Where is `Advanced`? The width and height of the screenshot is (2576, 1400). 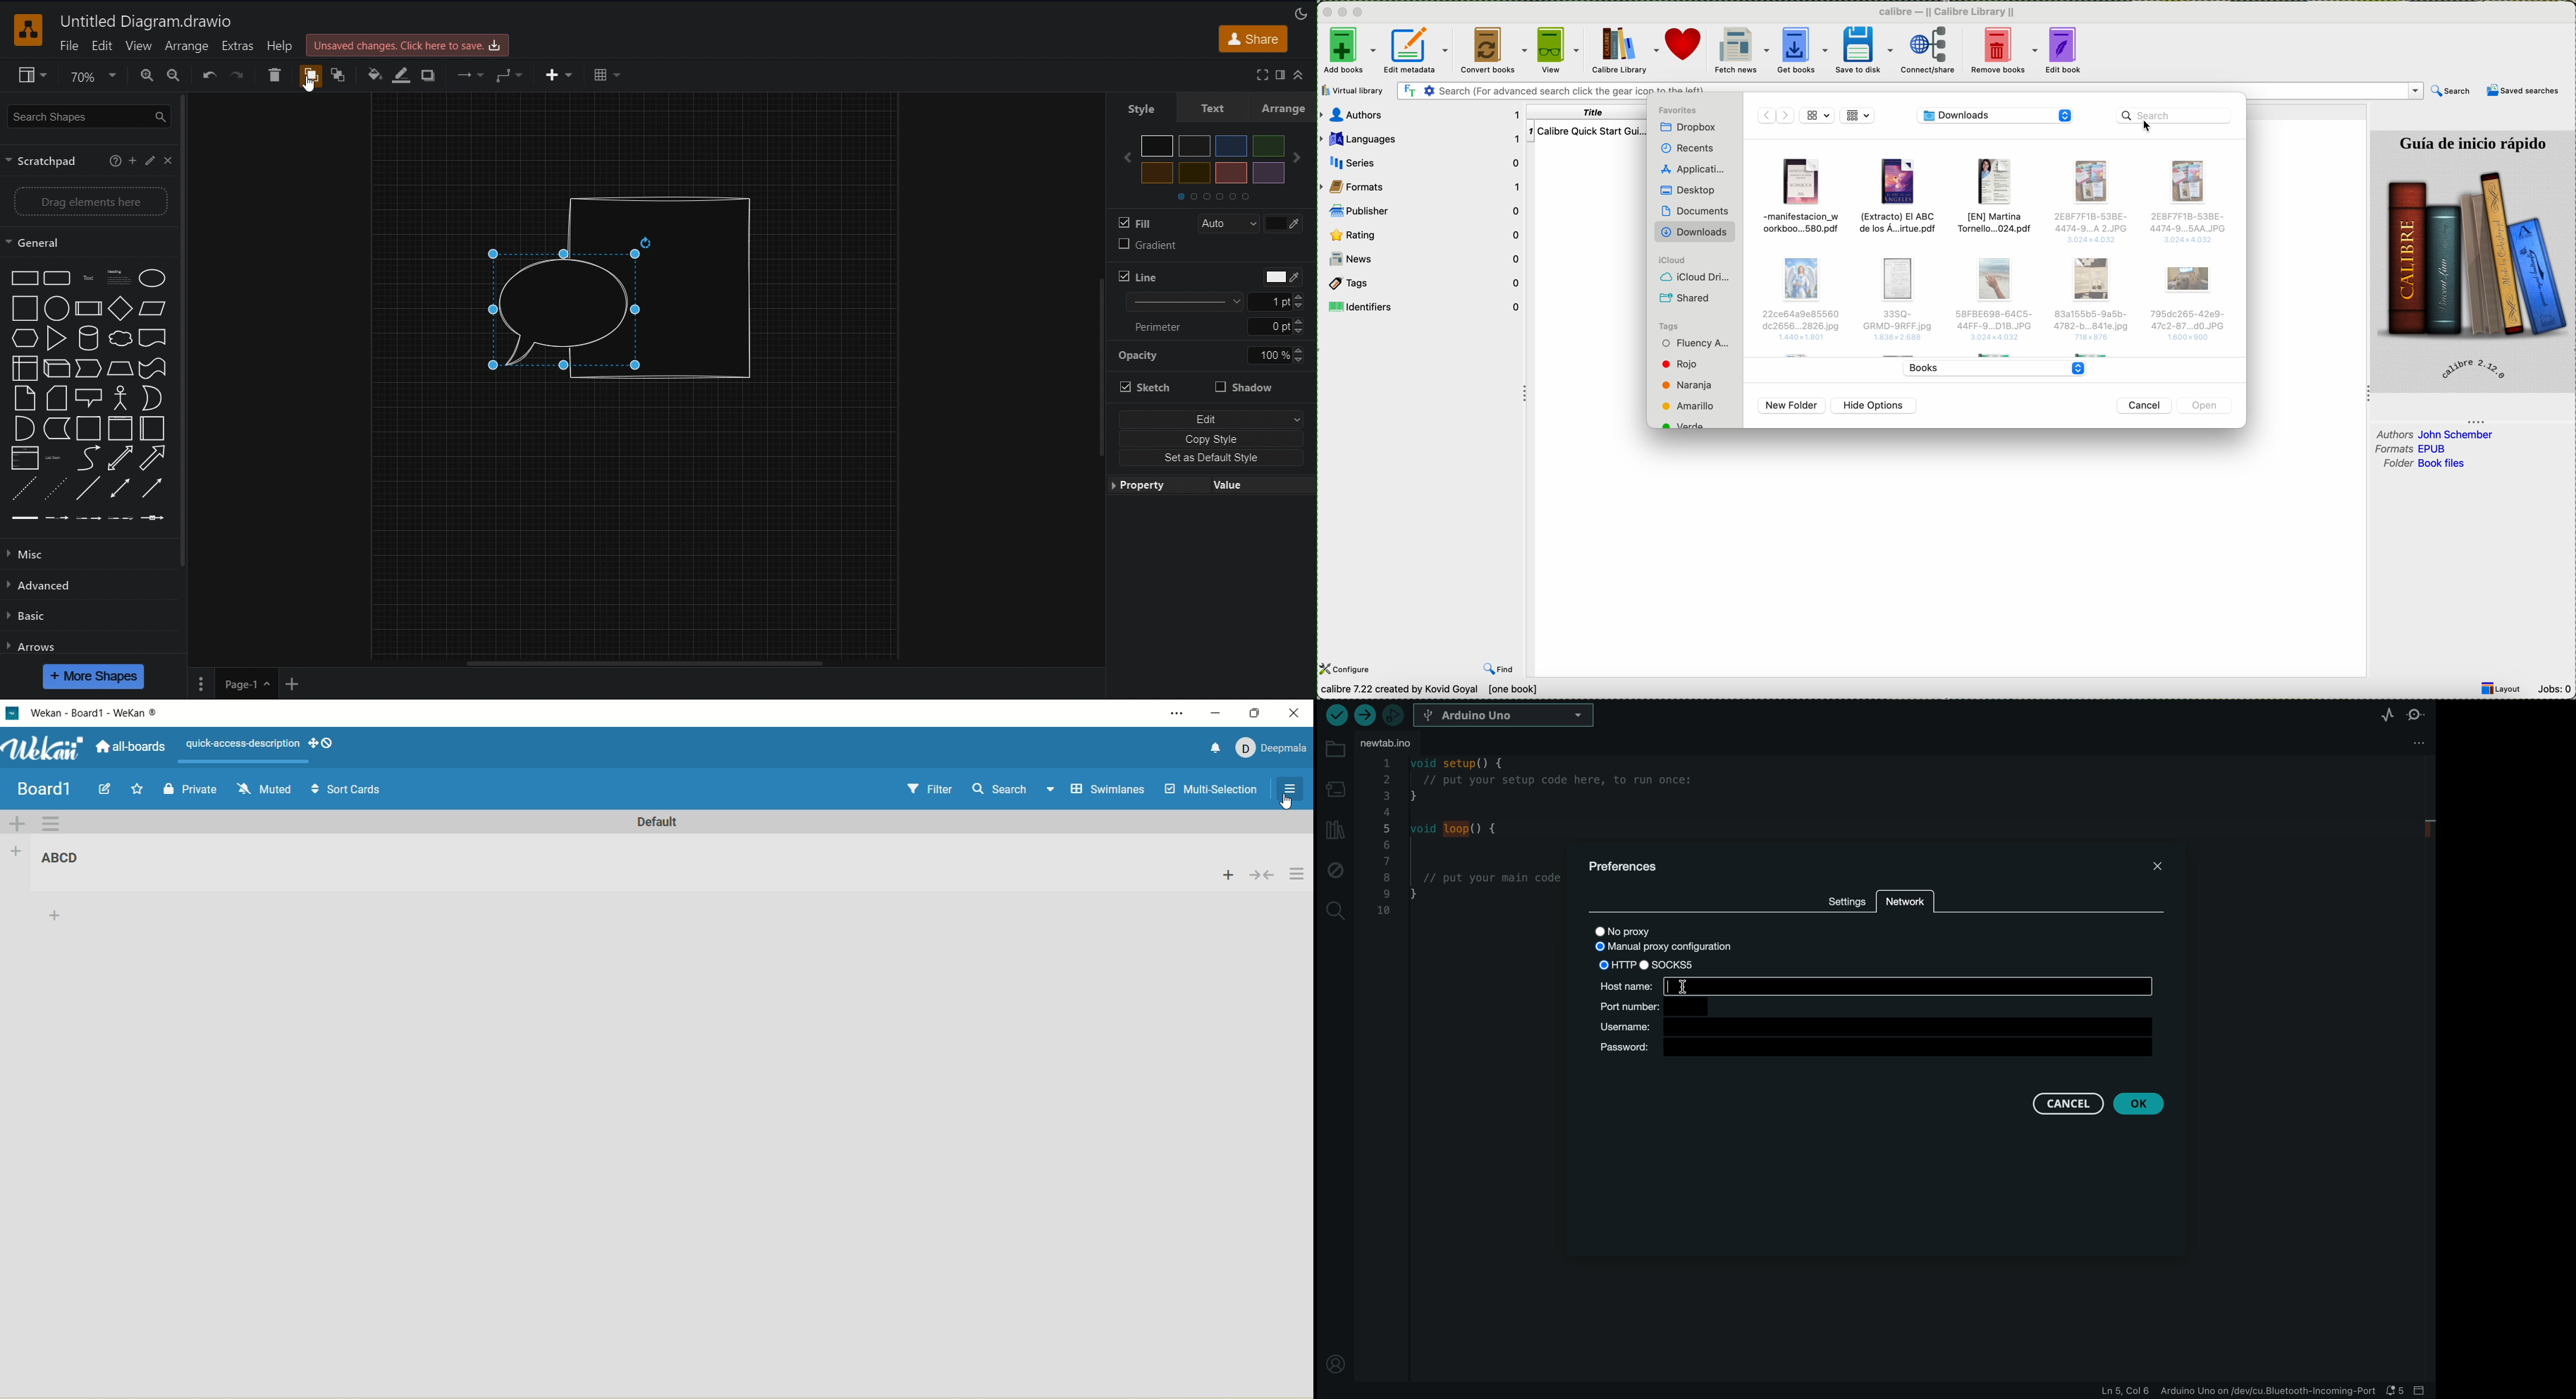
Advanced is located at coordinates (90, 585).